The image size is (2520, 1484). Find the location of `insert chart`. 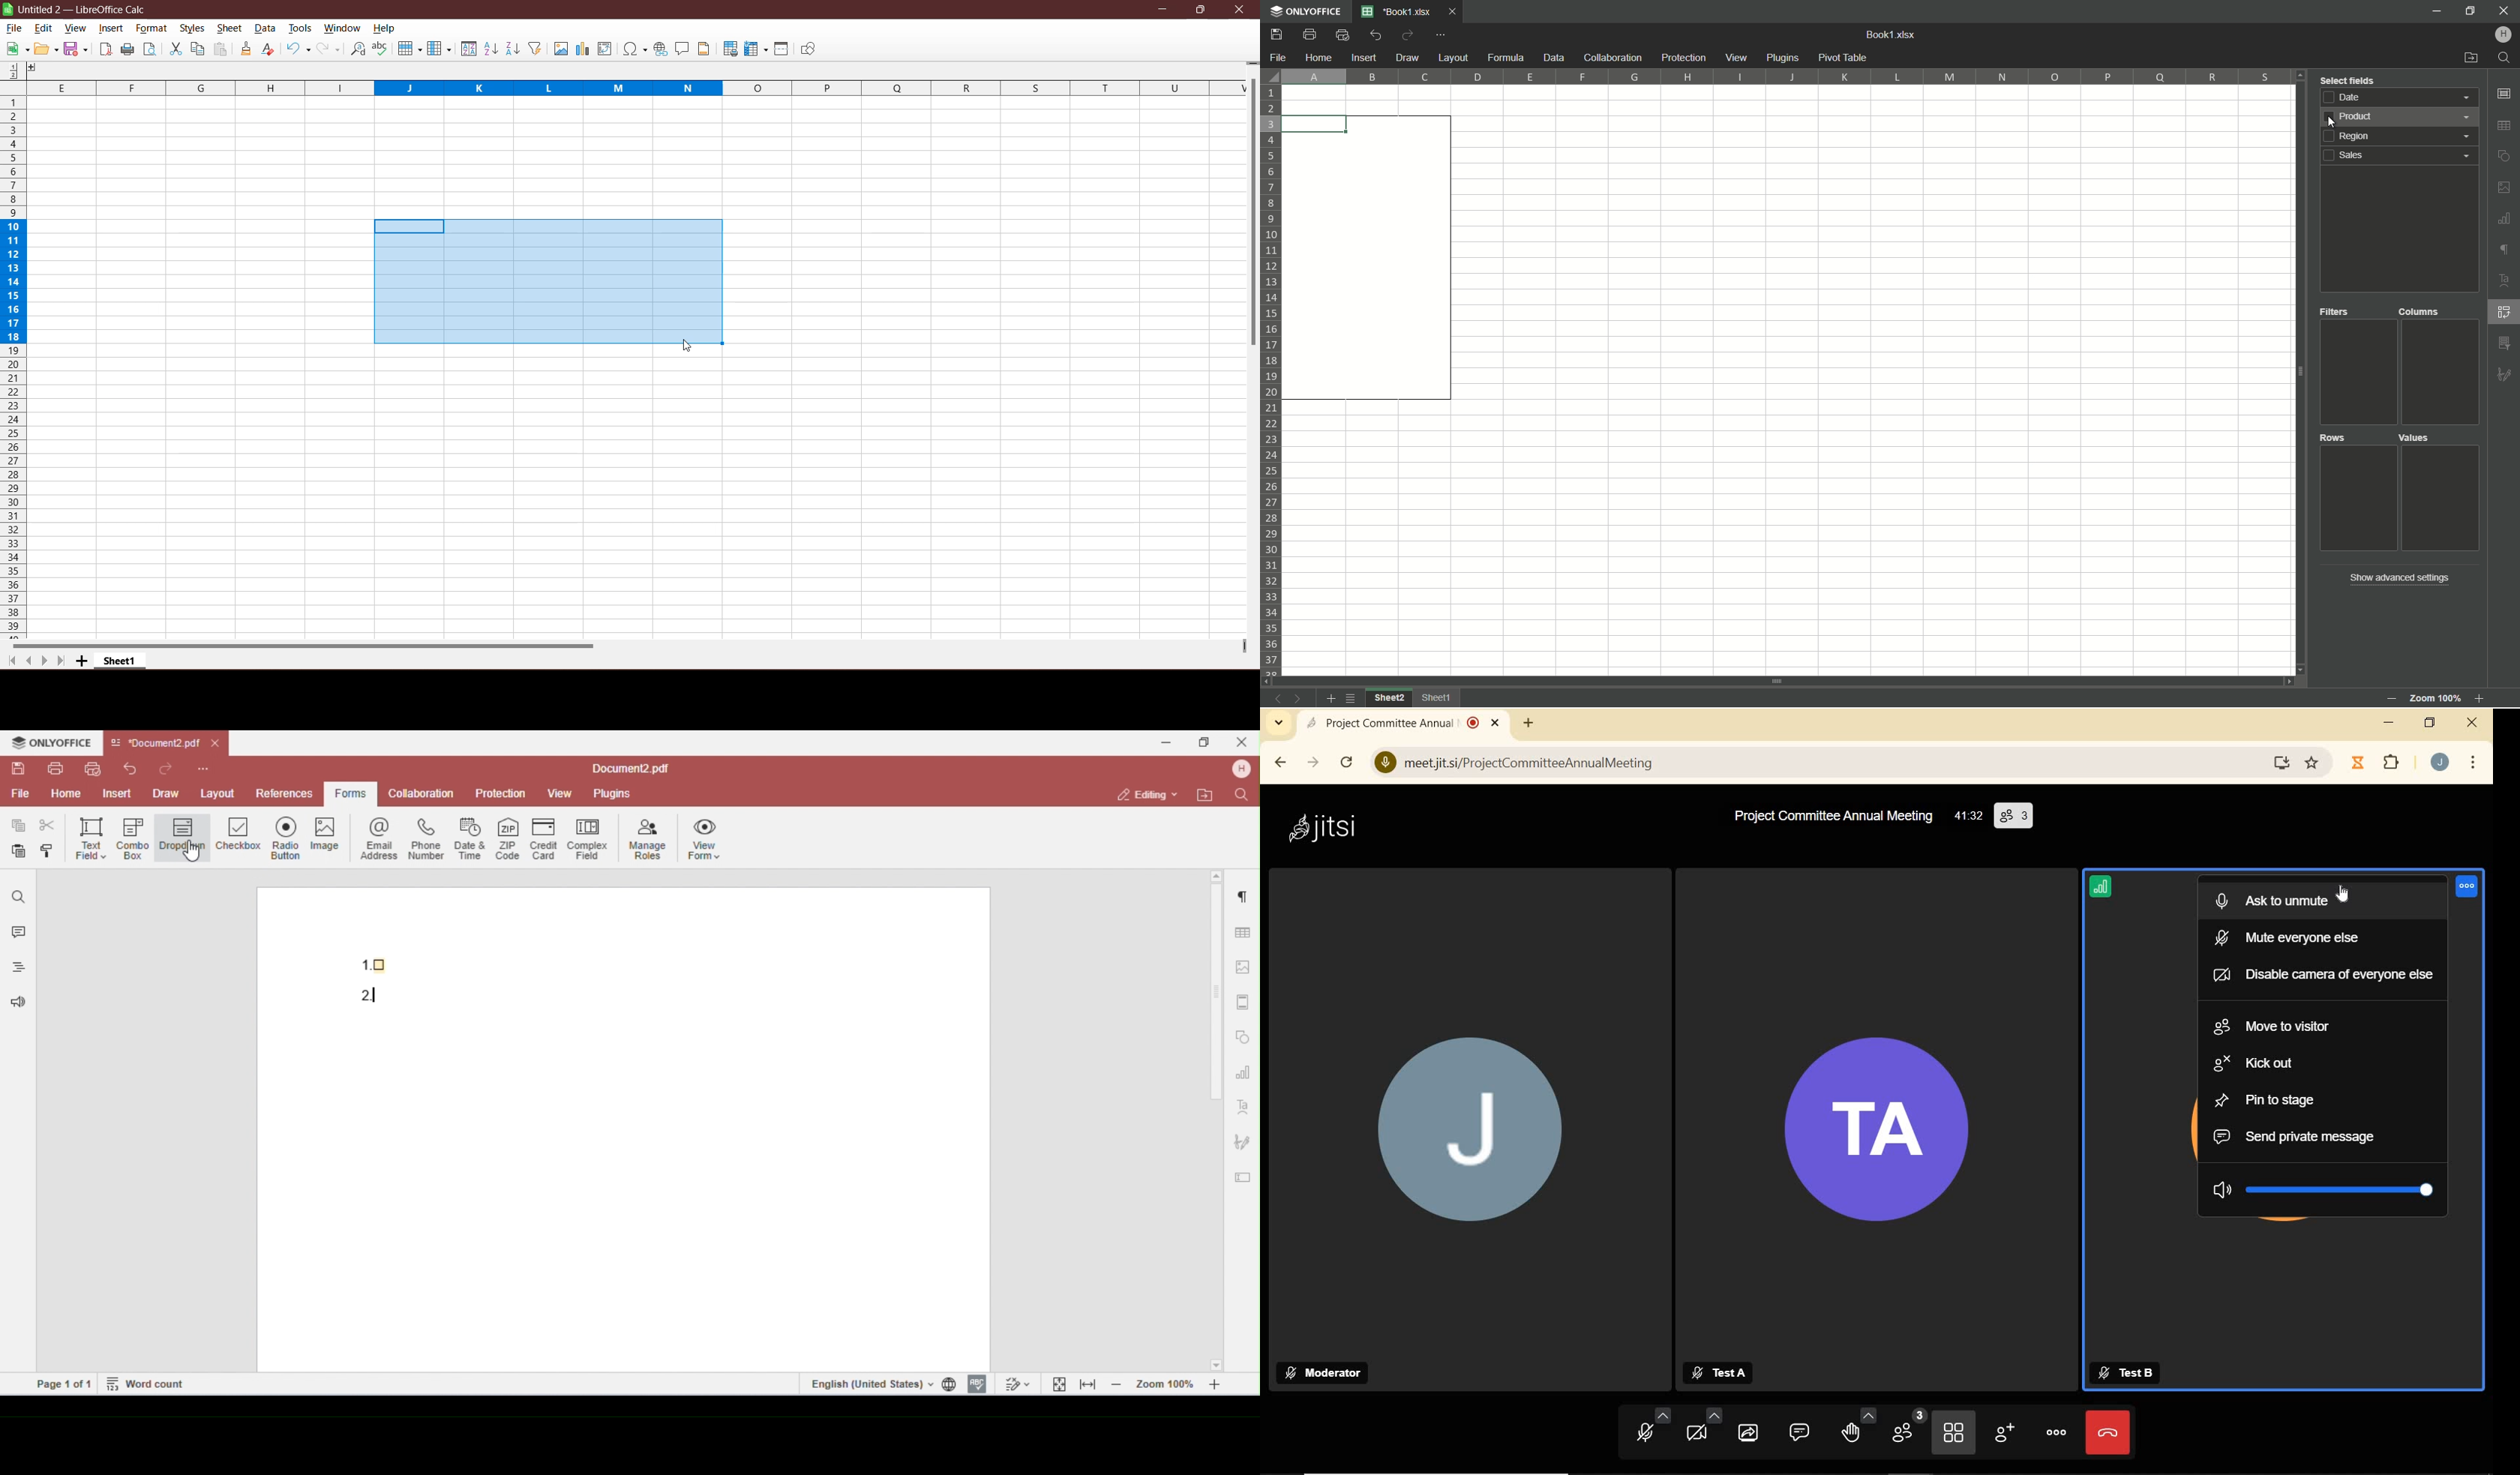

insert chart is located at coordinates (2504, 218).